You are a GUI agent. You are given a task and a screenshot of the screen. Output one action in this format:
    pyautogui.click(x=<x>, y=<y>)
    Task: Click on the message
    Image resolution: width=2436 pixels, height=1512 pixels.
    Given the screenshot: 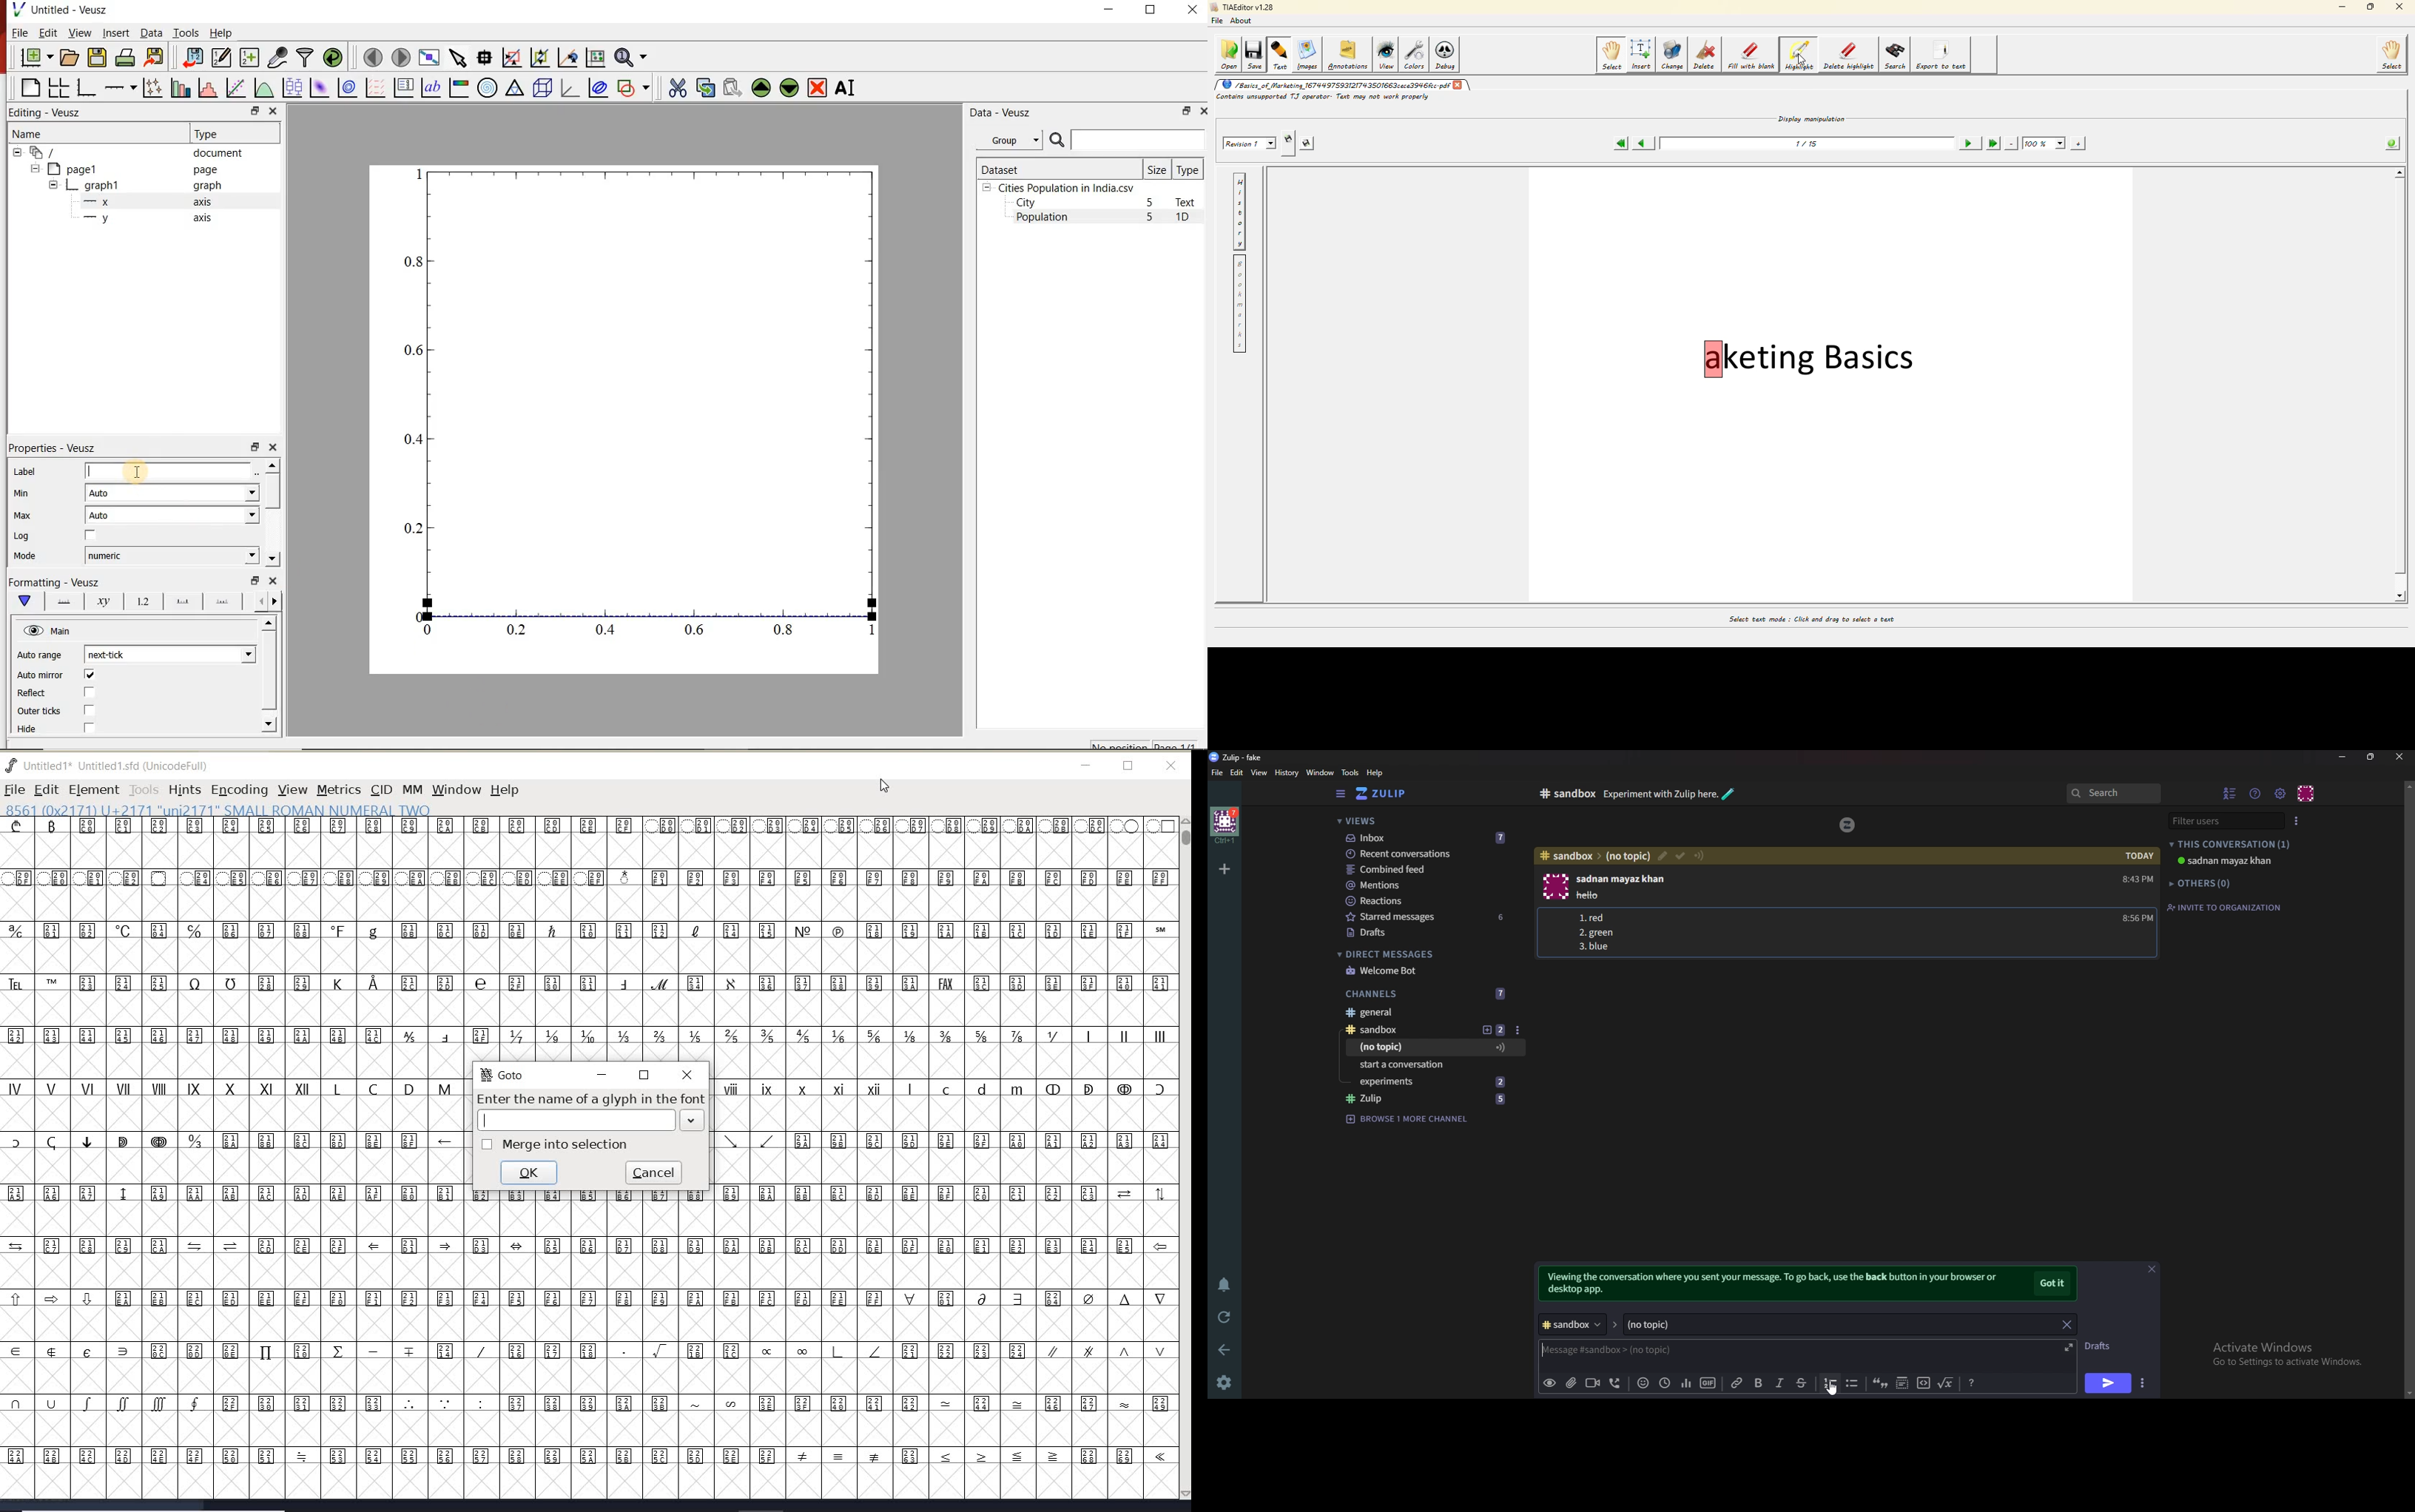 What is the action you would take?
    pyautogui.click(x=1597, y=895)
    